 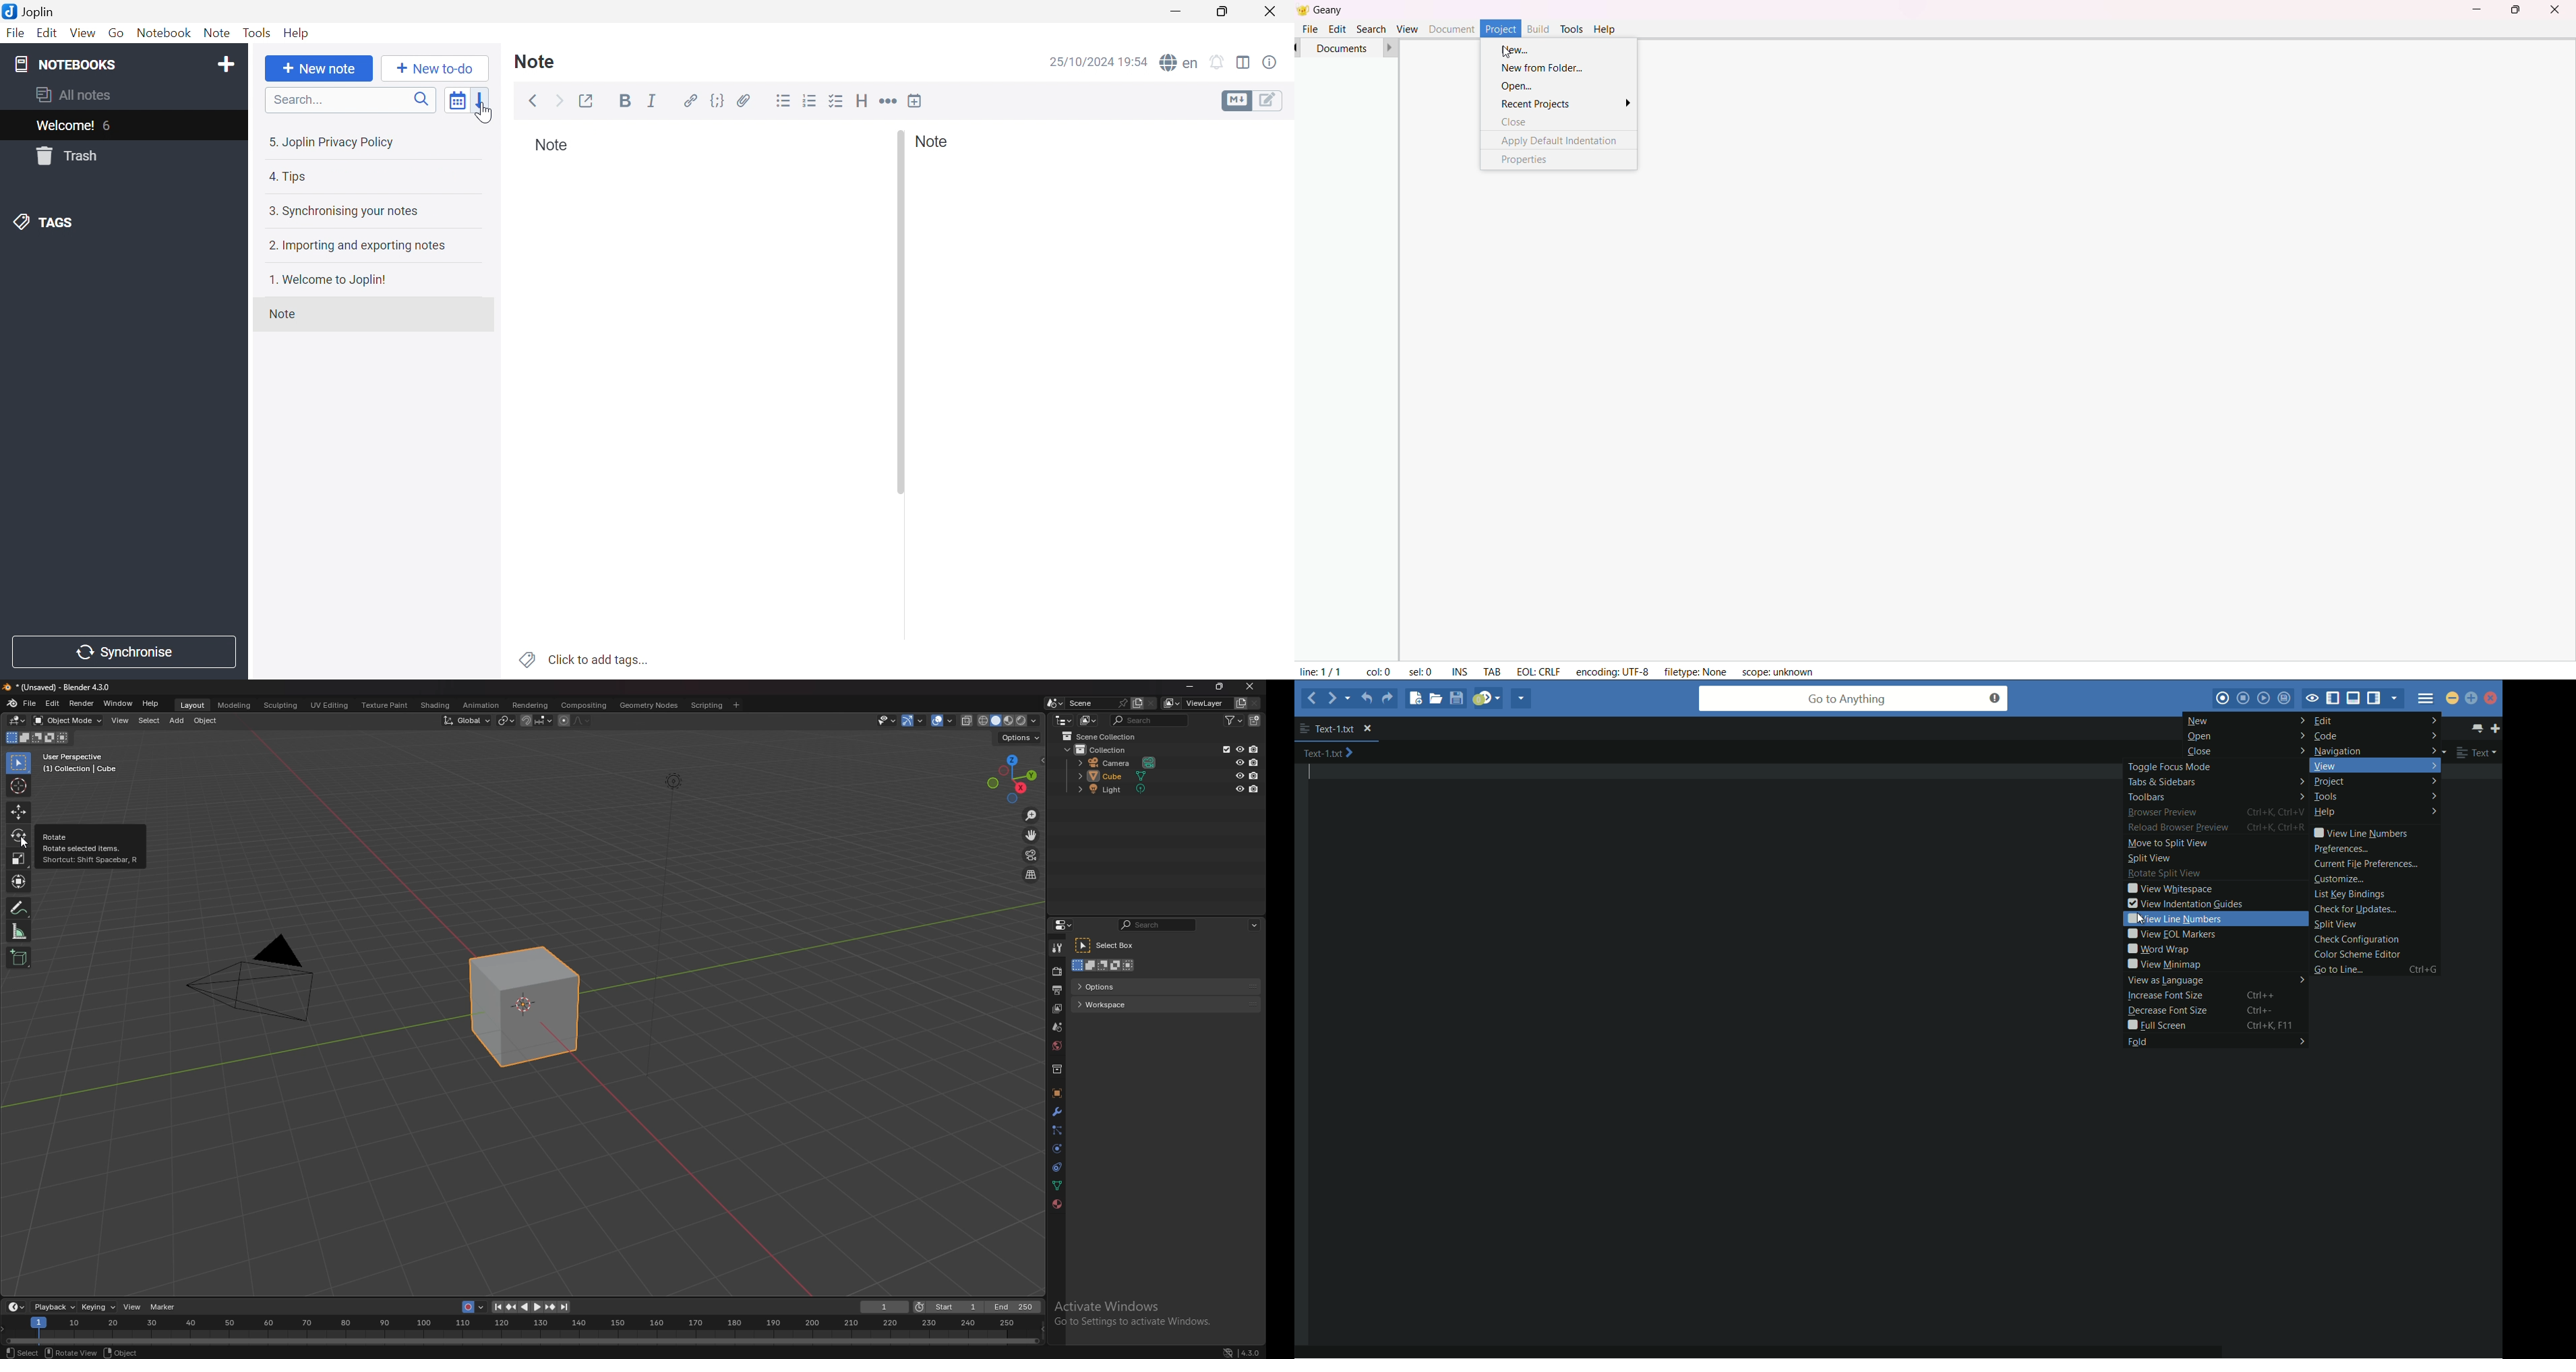 I want to click on Note, so click(x=932, y=142).